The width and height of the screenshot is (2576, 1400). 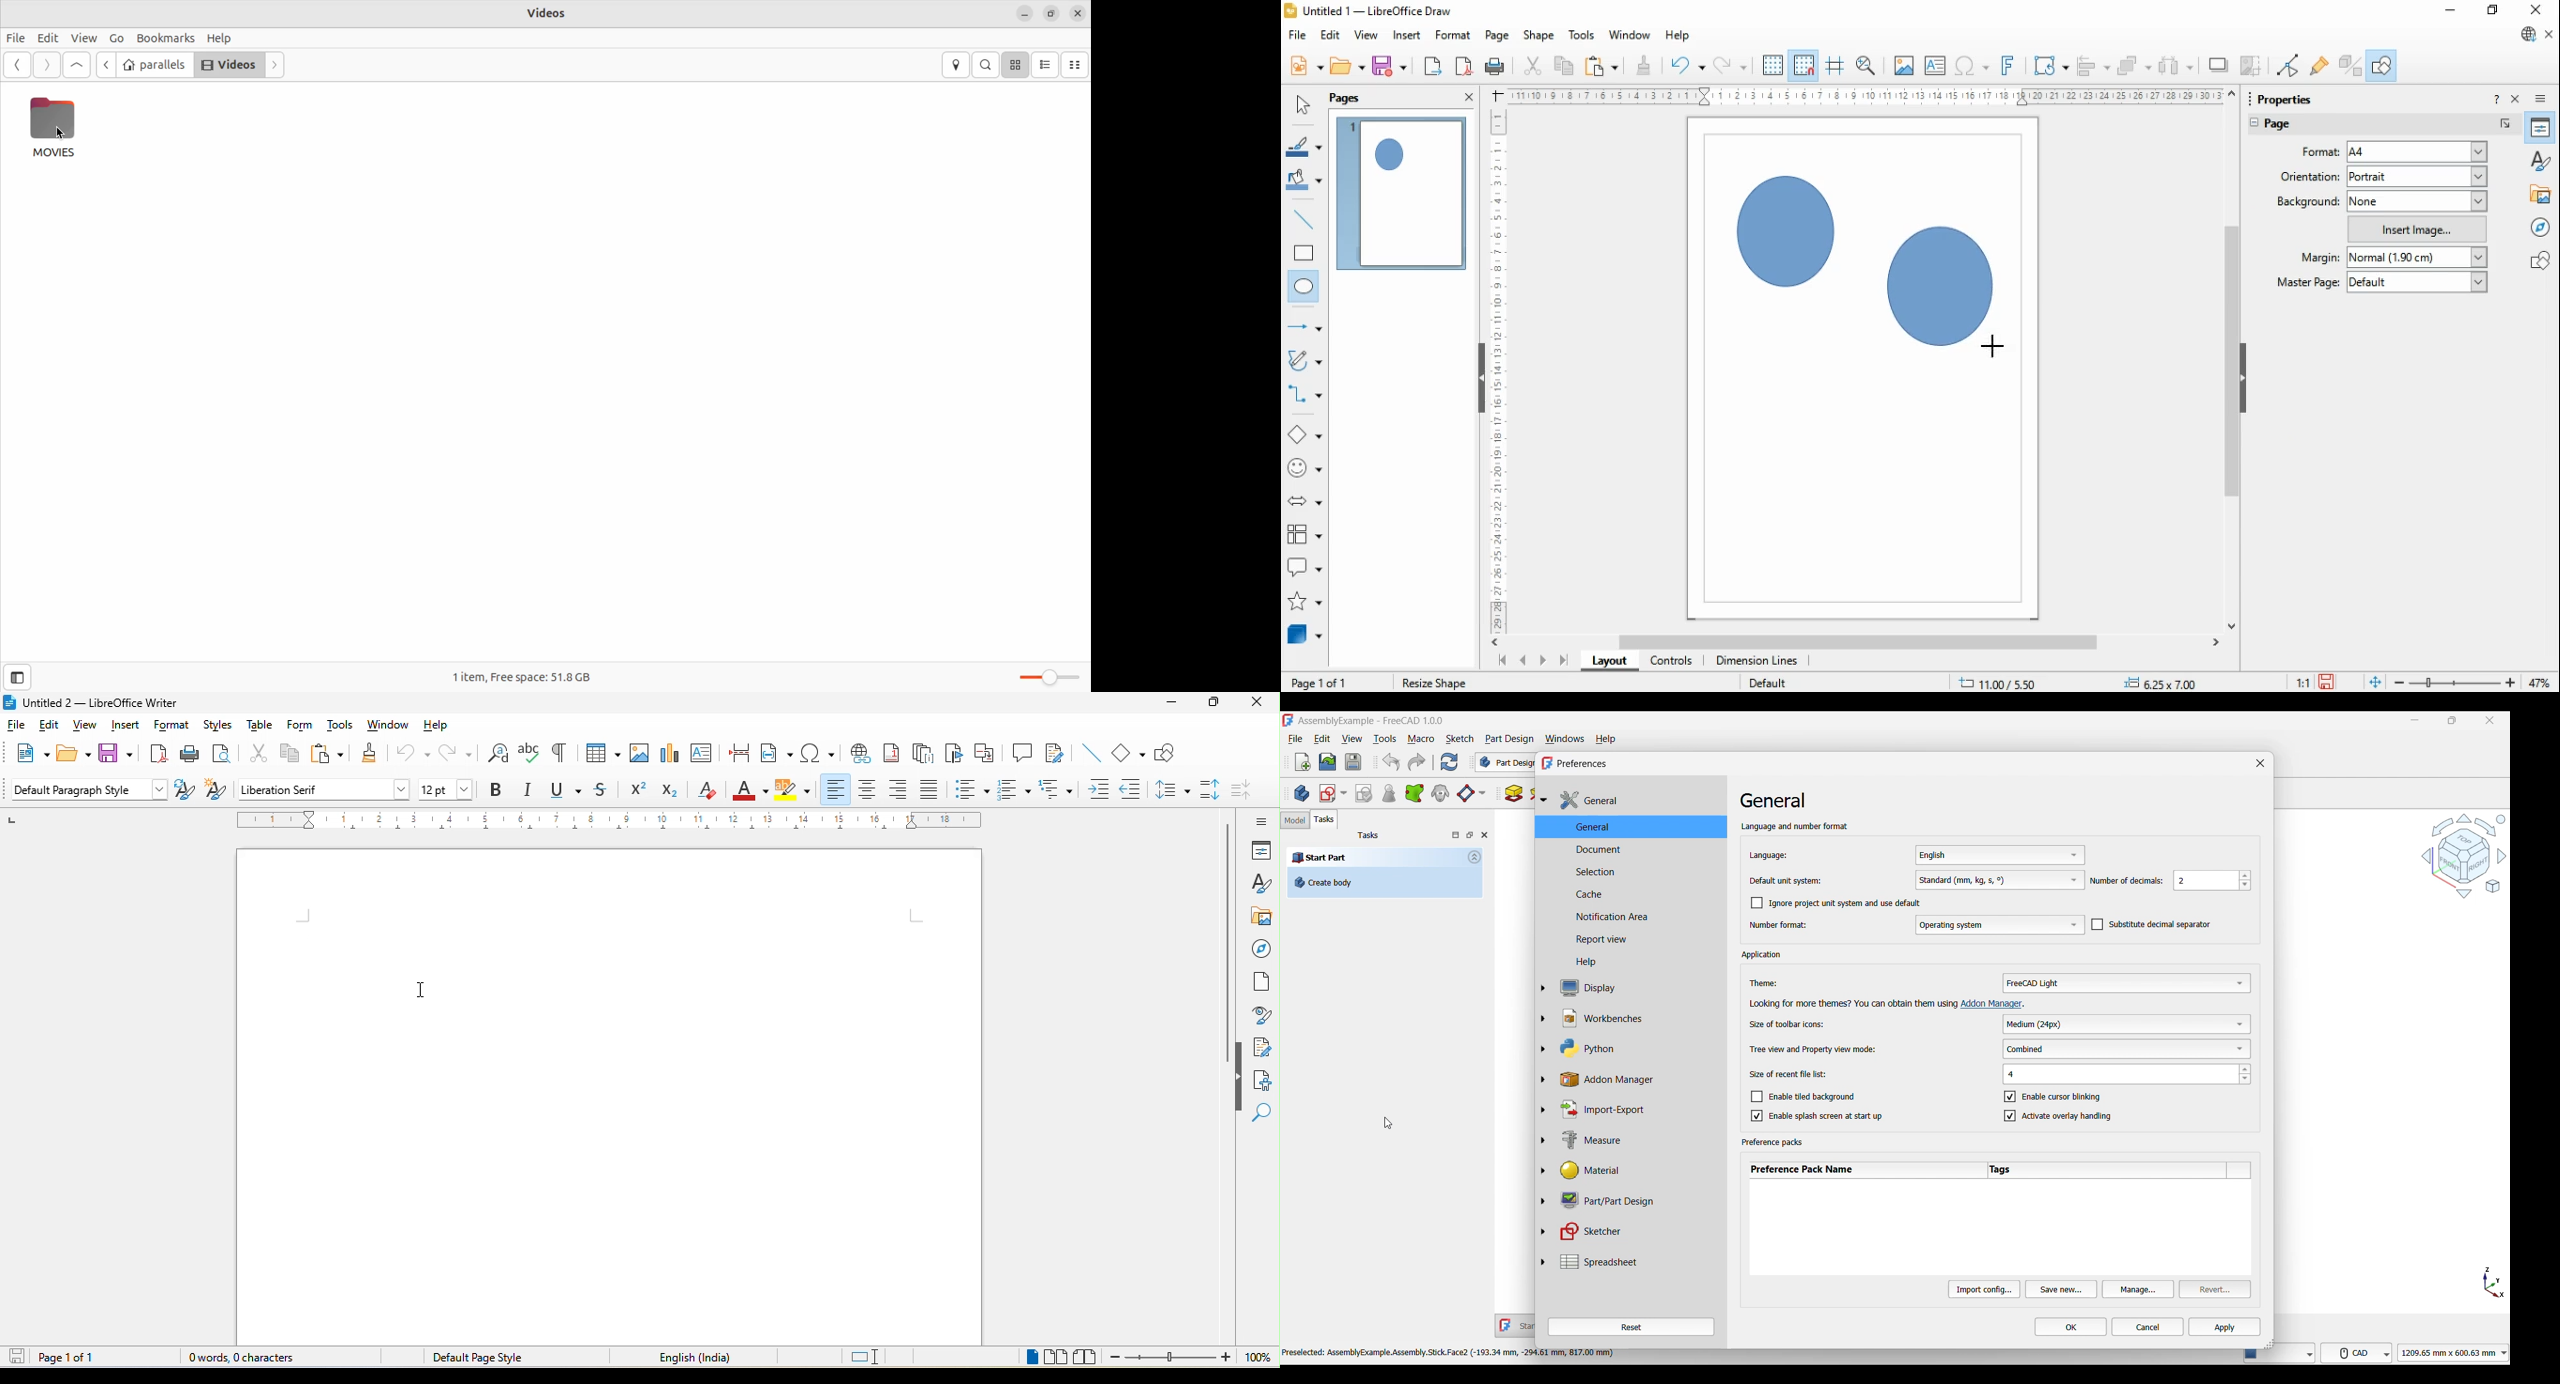 I want to click on sidebar deck settings, so click(x=2542, y=99).